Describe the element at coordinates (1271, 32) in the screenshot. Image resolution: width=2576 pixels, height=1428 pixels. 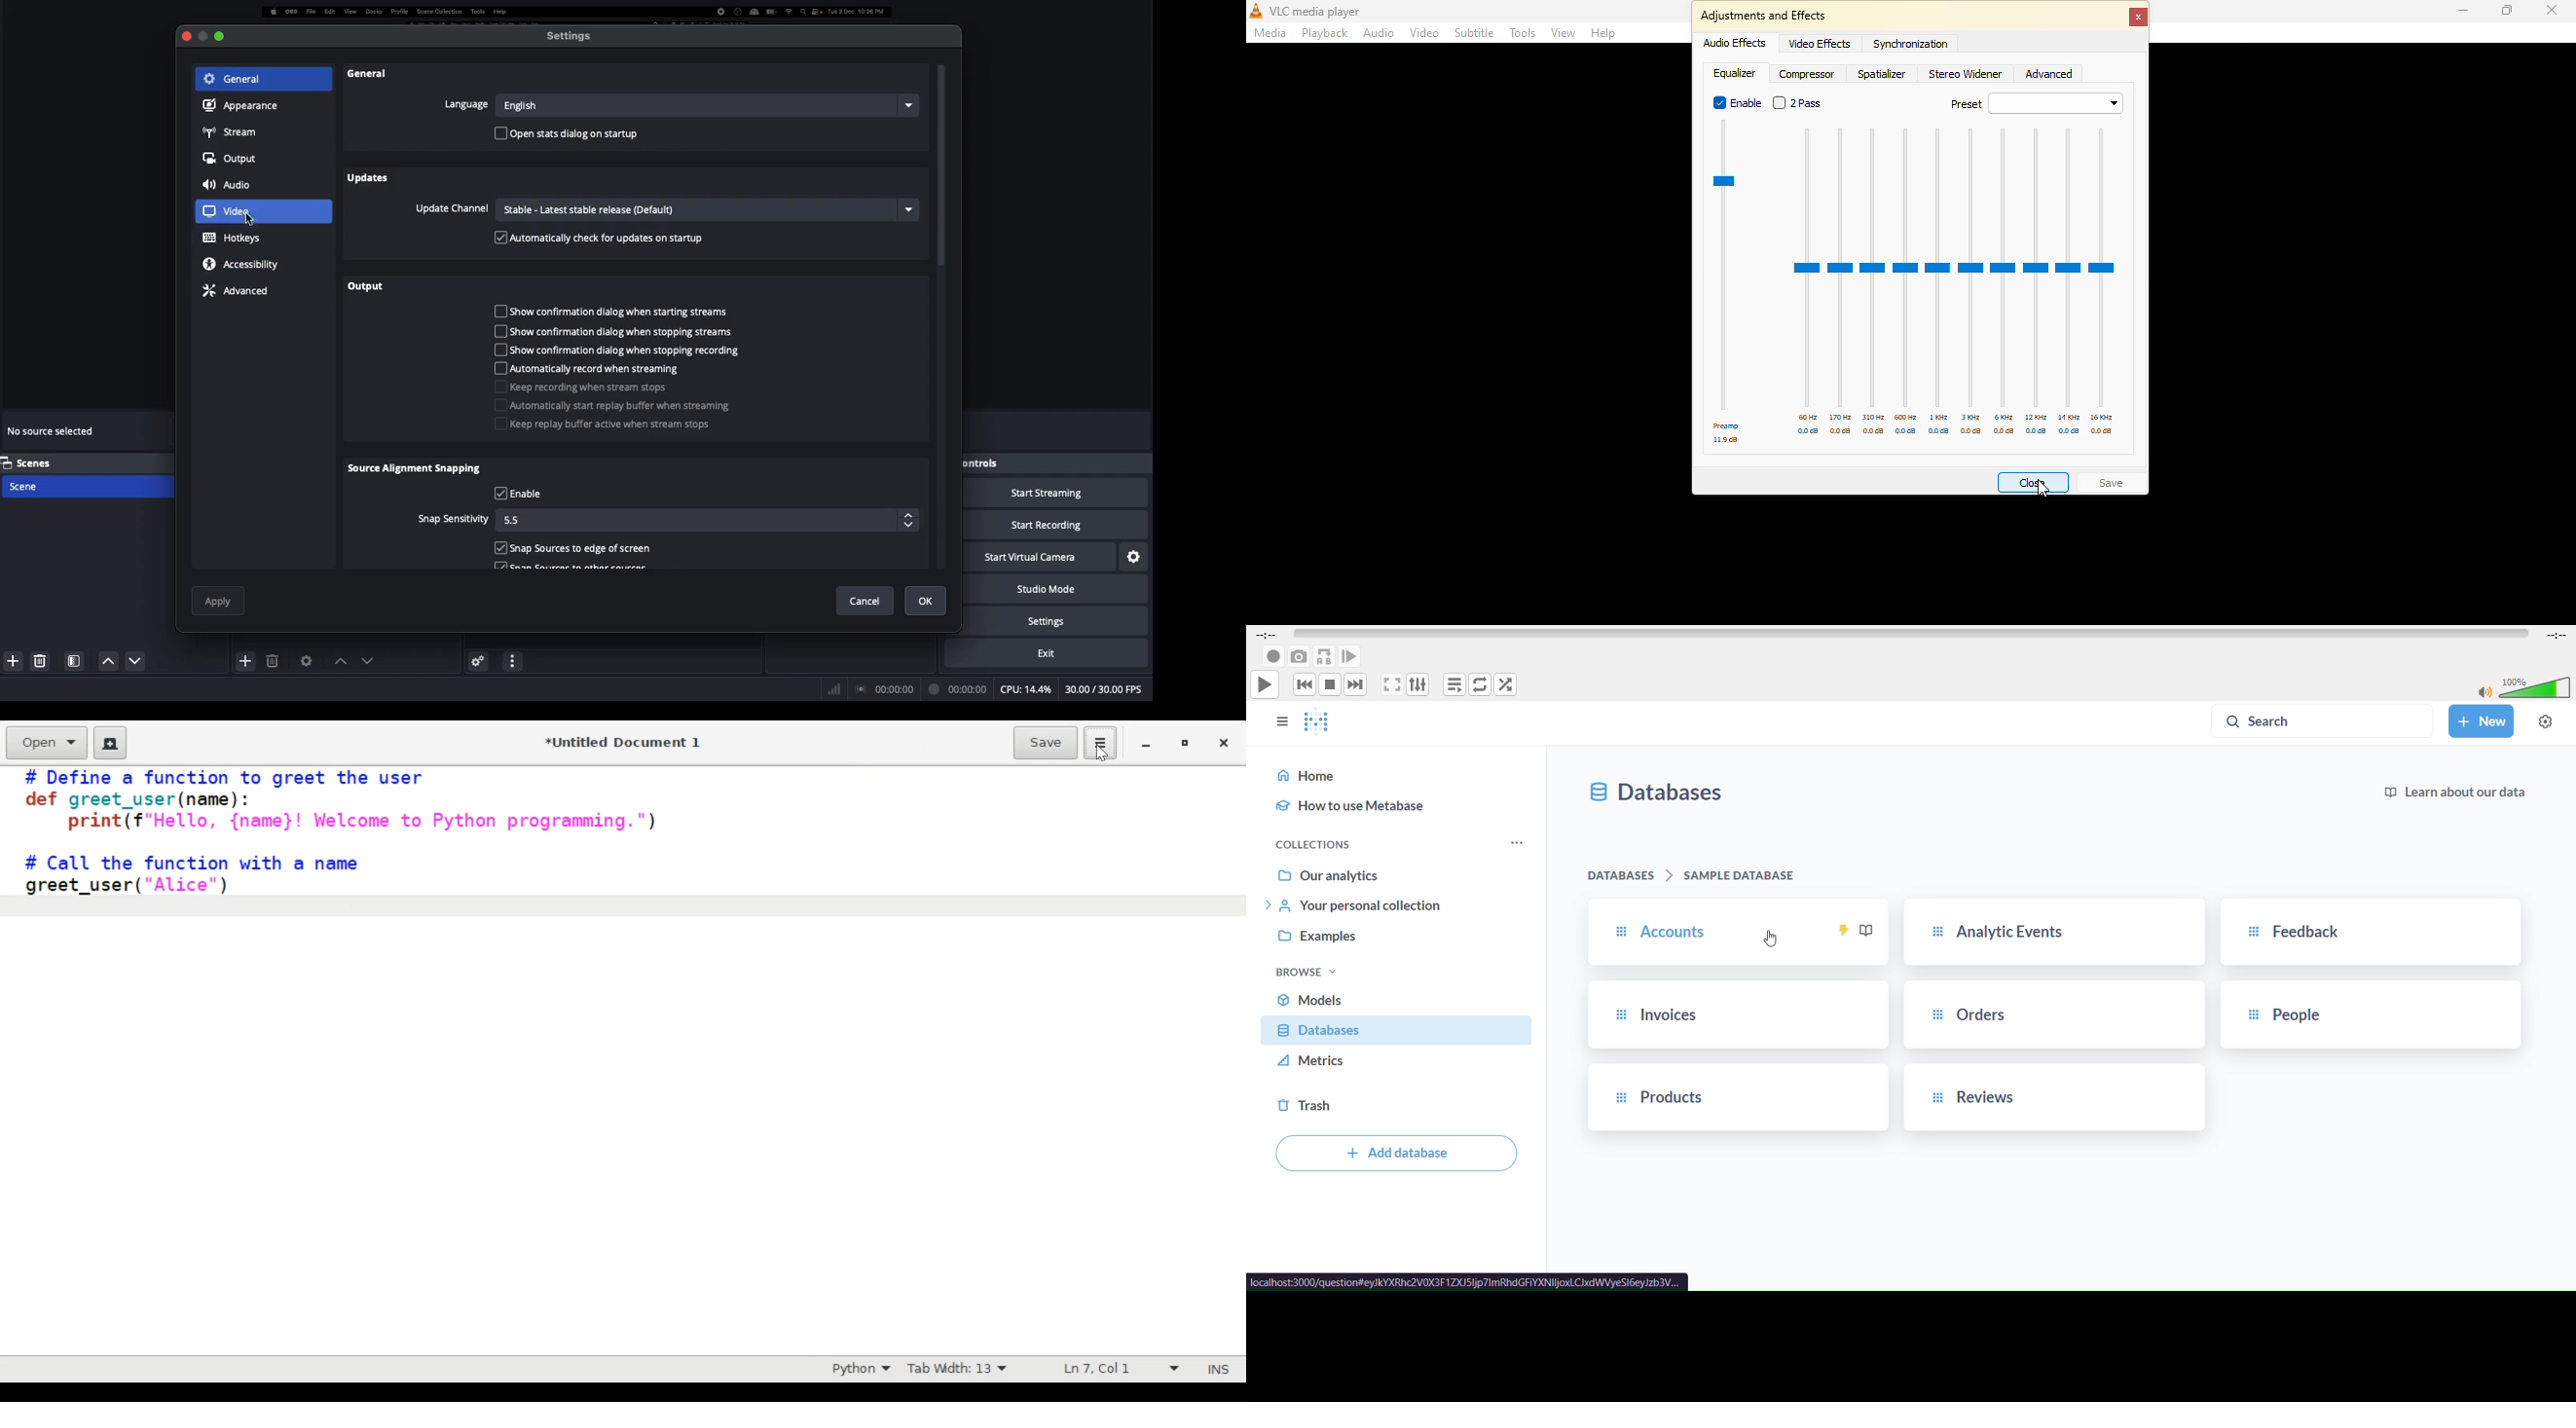
I see `media` at that location.